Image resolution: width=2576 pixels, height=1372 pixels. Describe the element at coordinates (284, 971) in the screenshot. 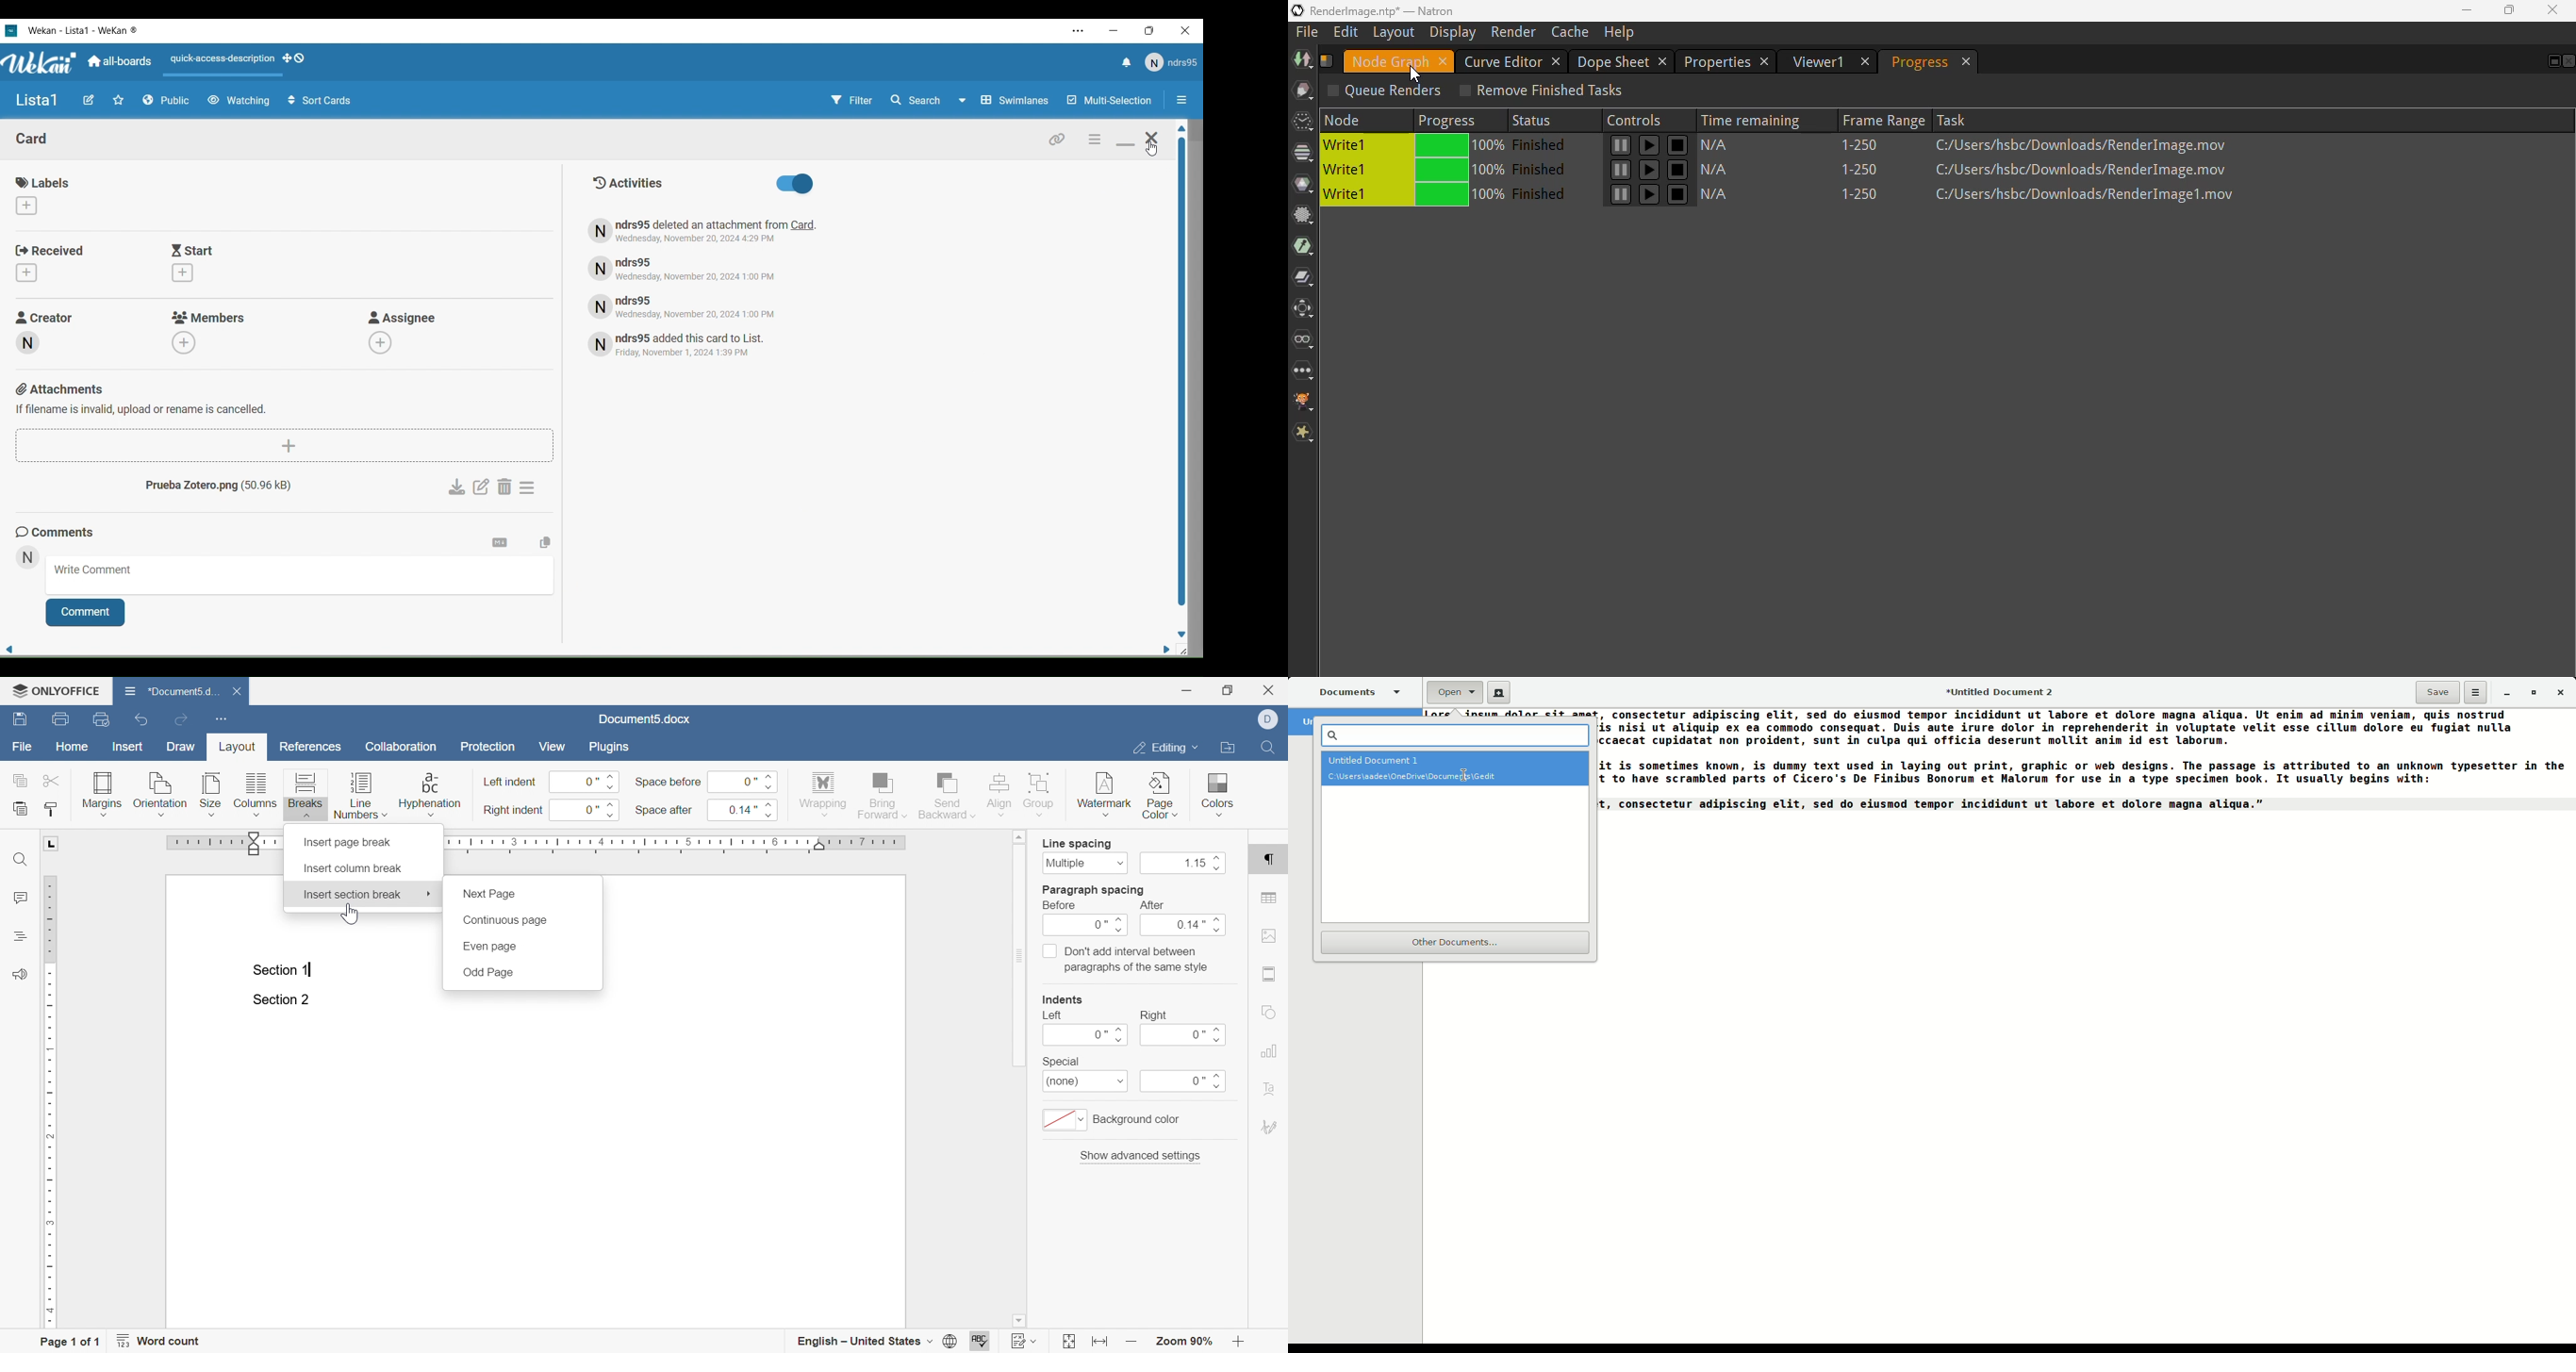

I see `section 1` at that location.